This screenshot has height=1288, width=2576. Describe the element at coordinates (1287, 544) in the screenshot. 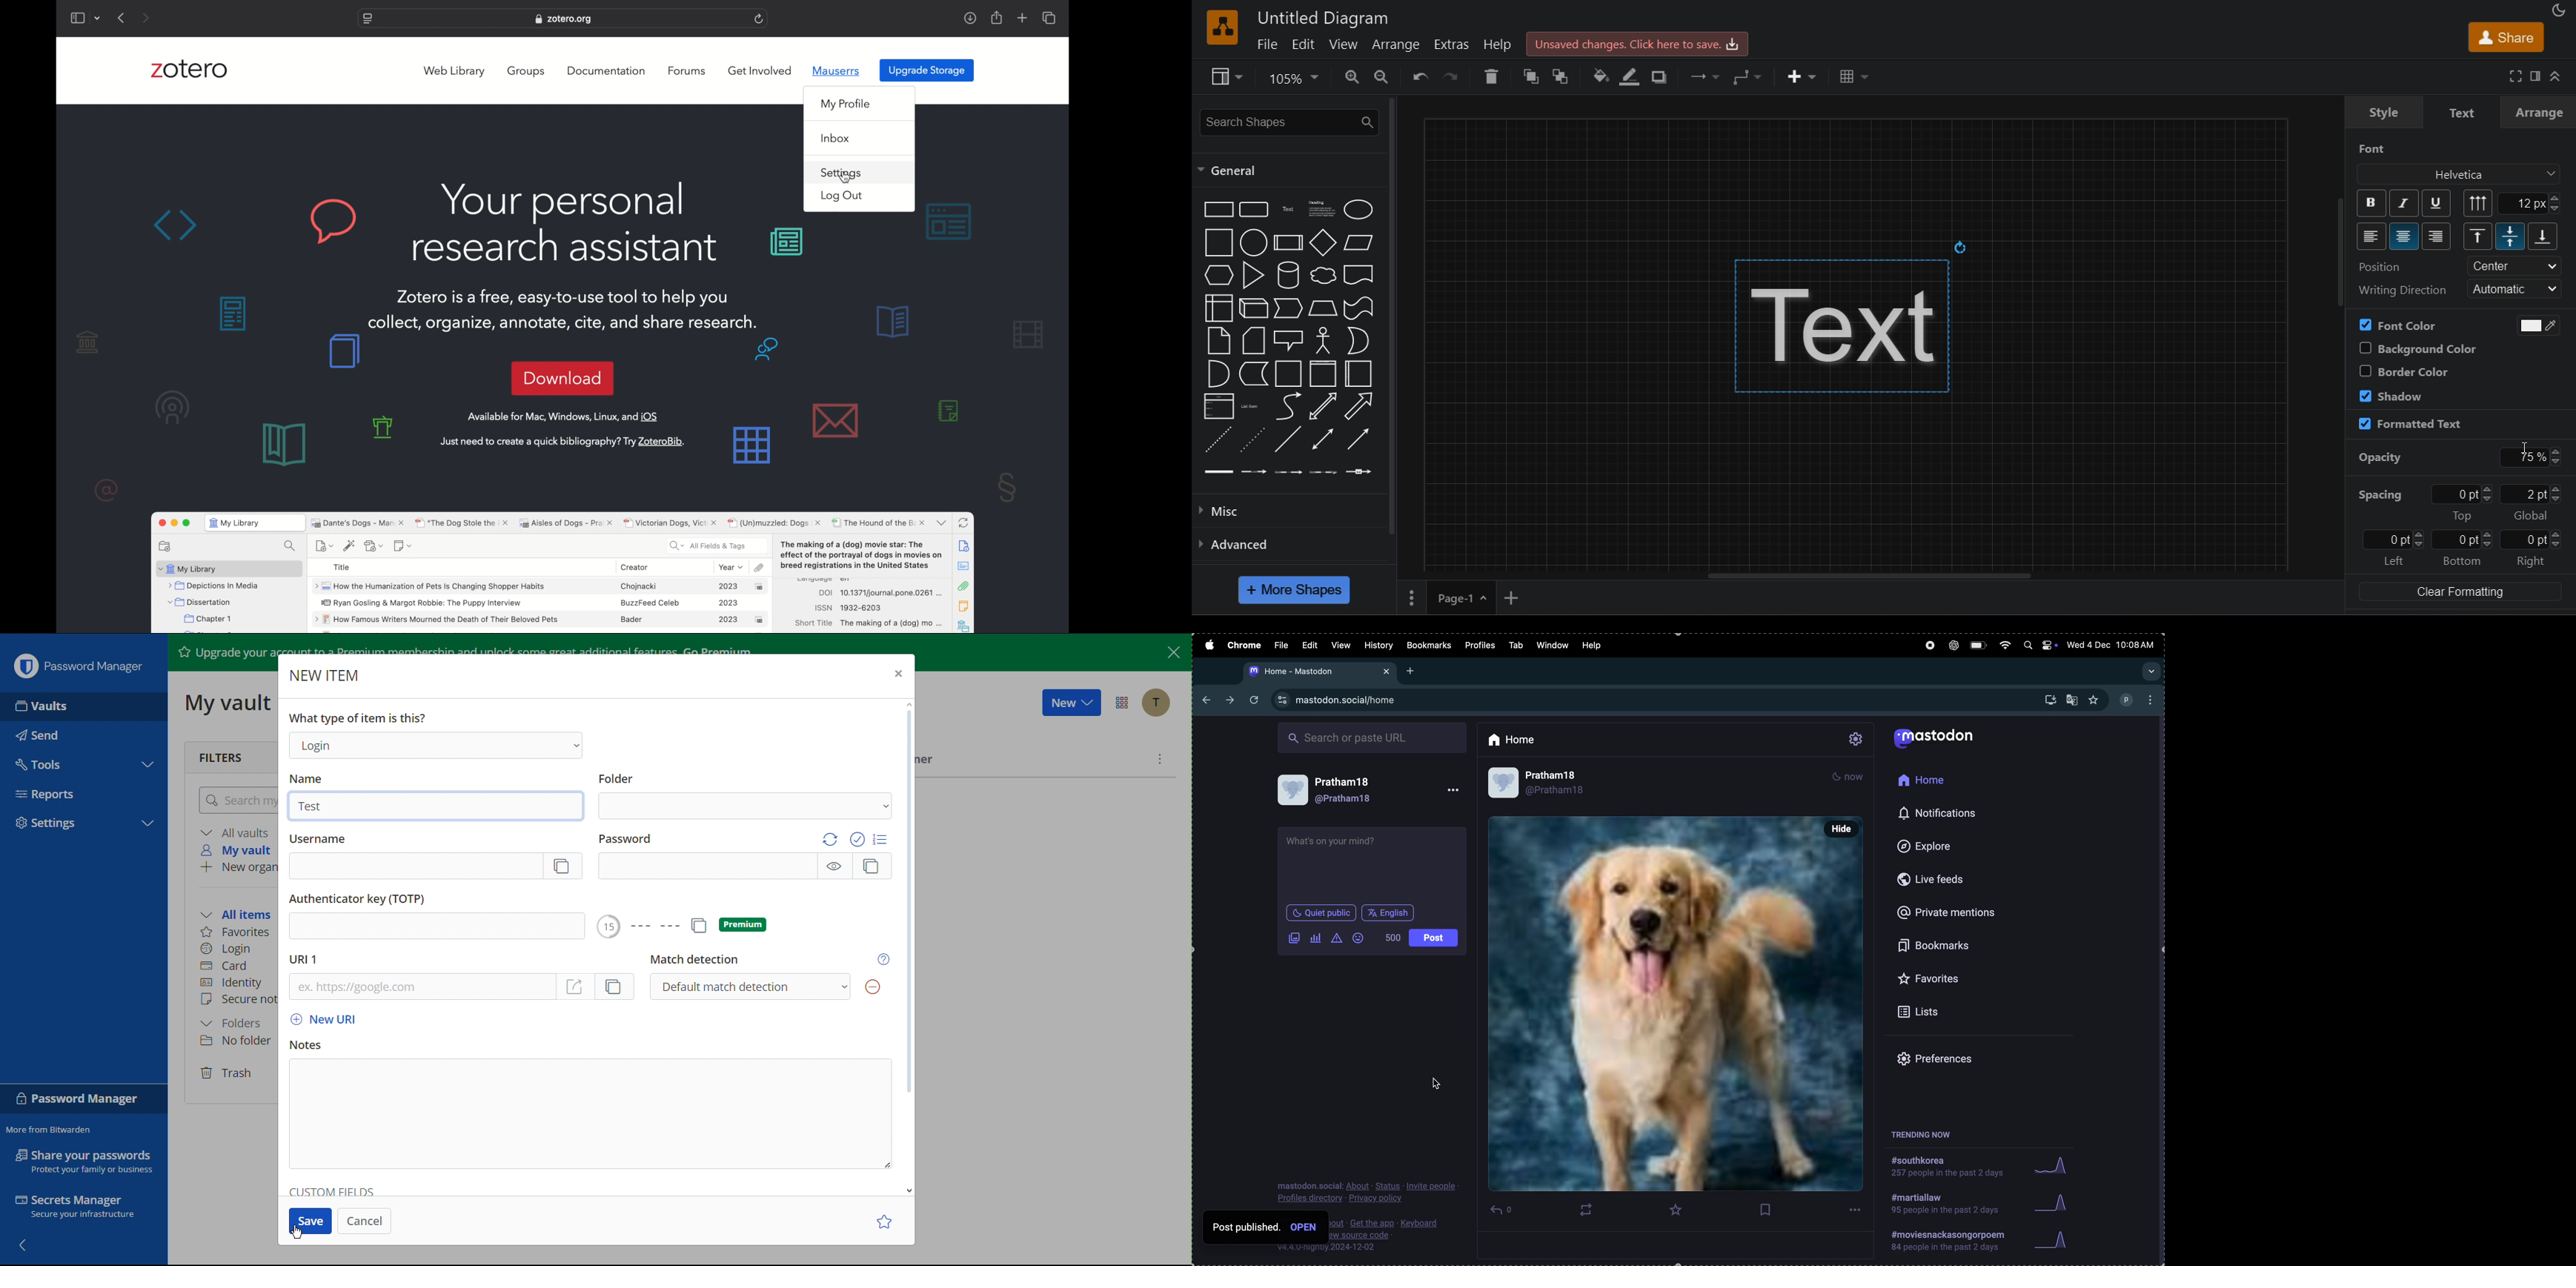

I see `advanced` at that location.